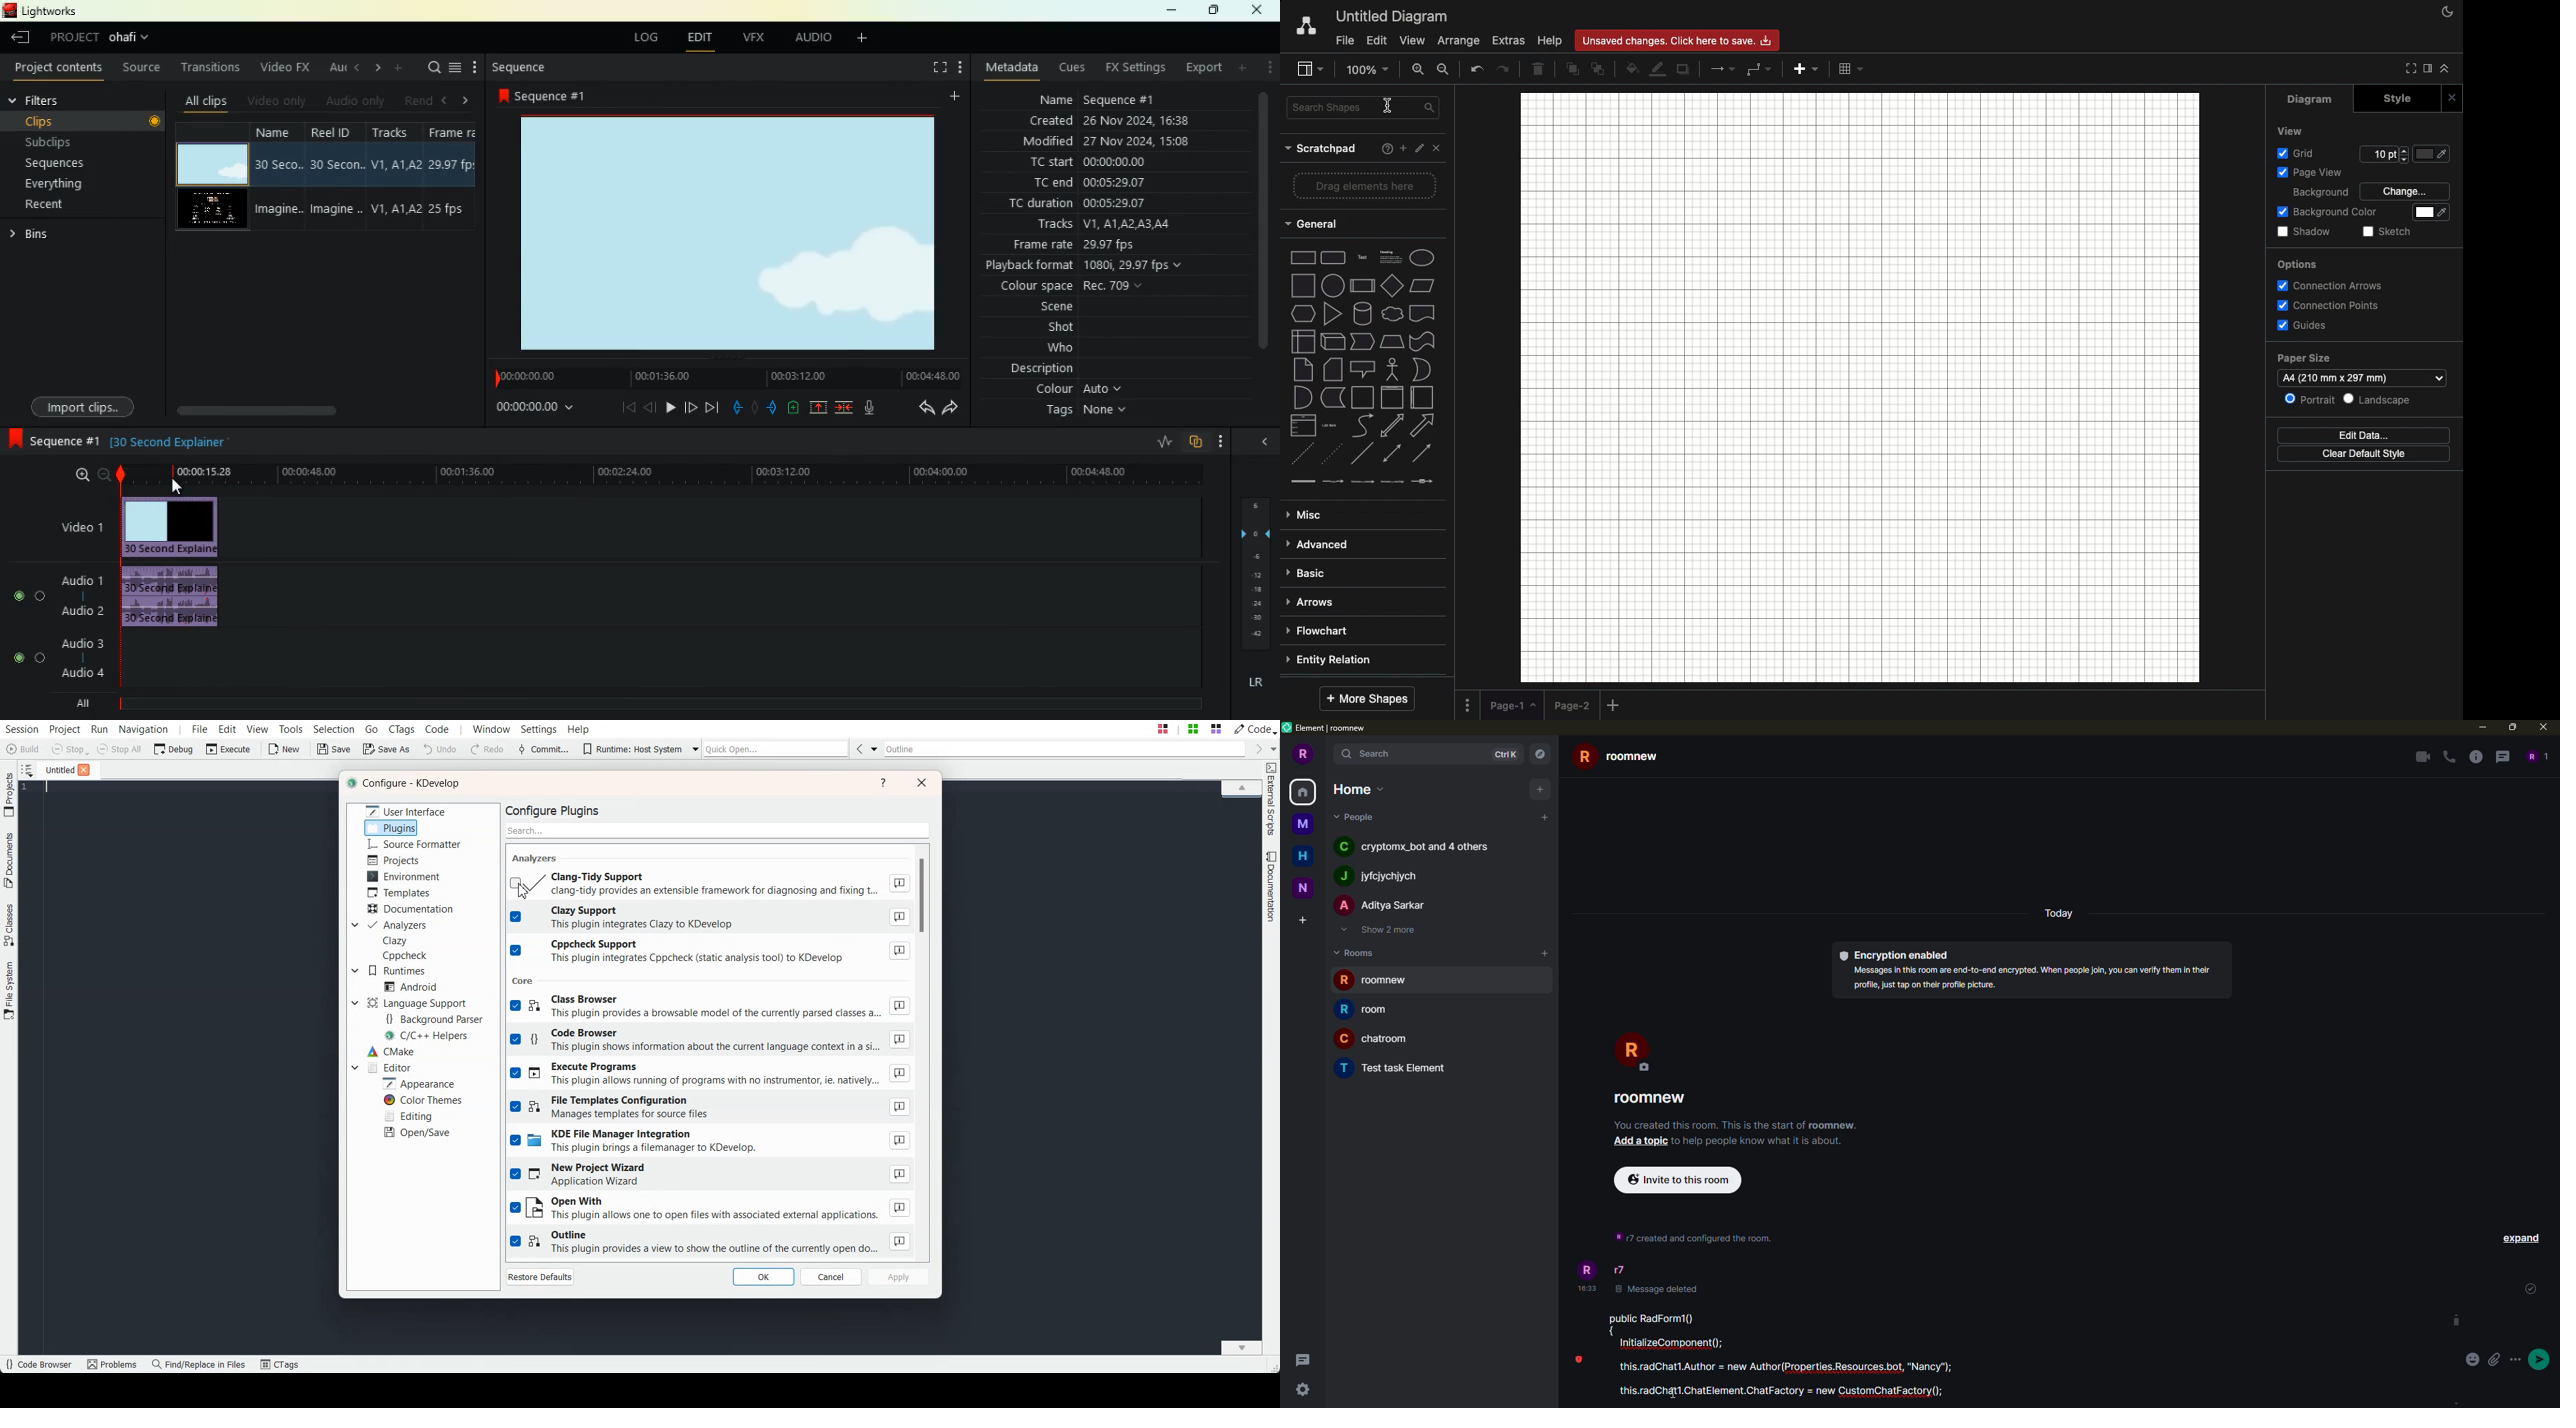 The width and height of the screenshot is (2576, 1428). I want to click on File, so click(1342, 41).